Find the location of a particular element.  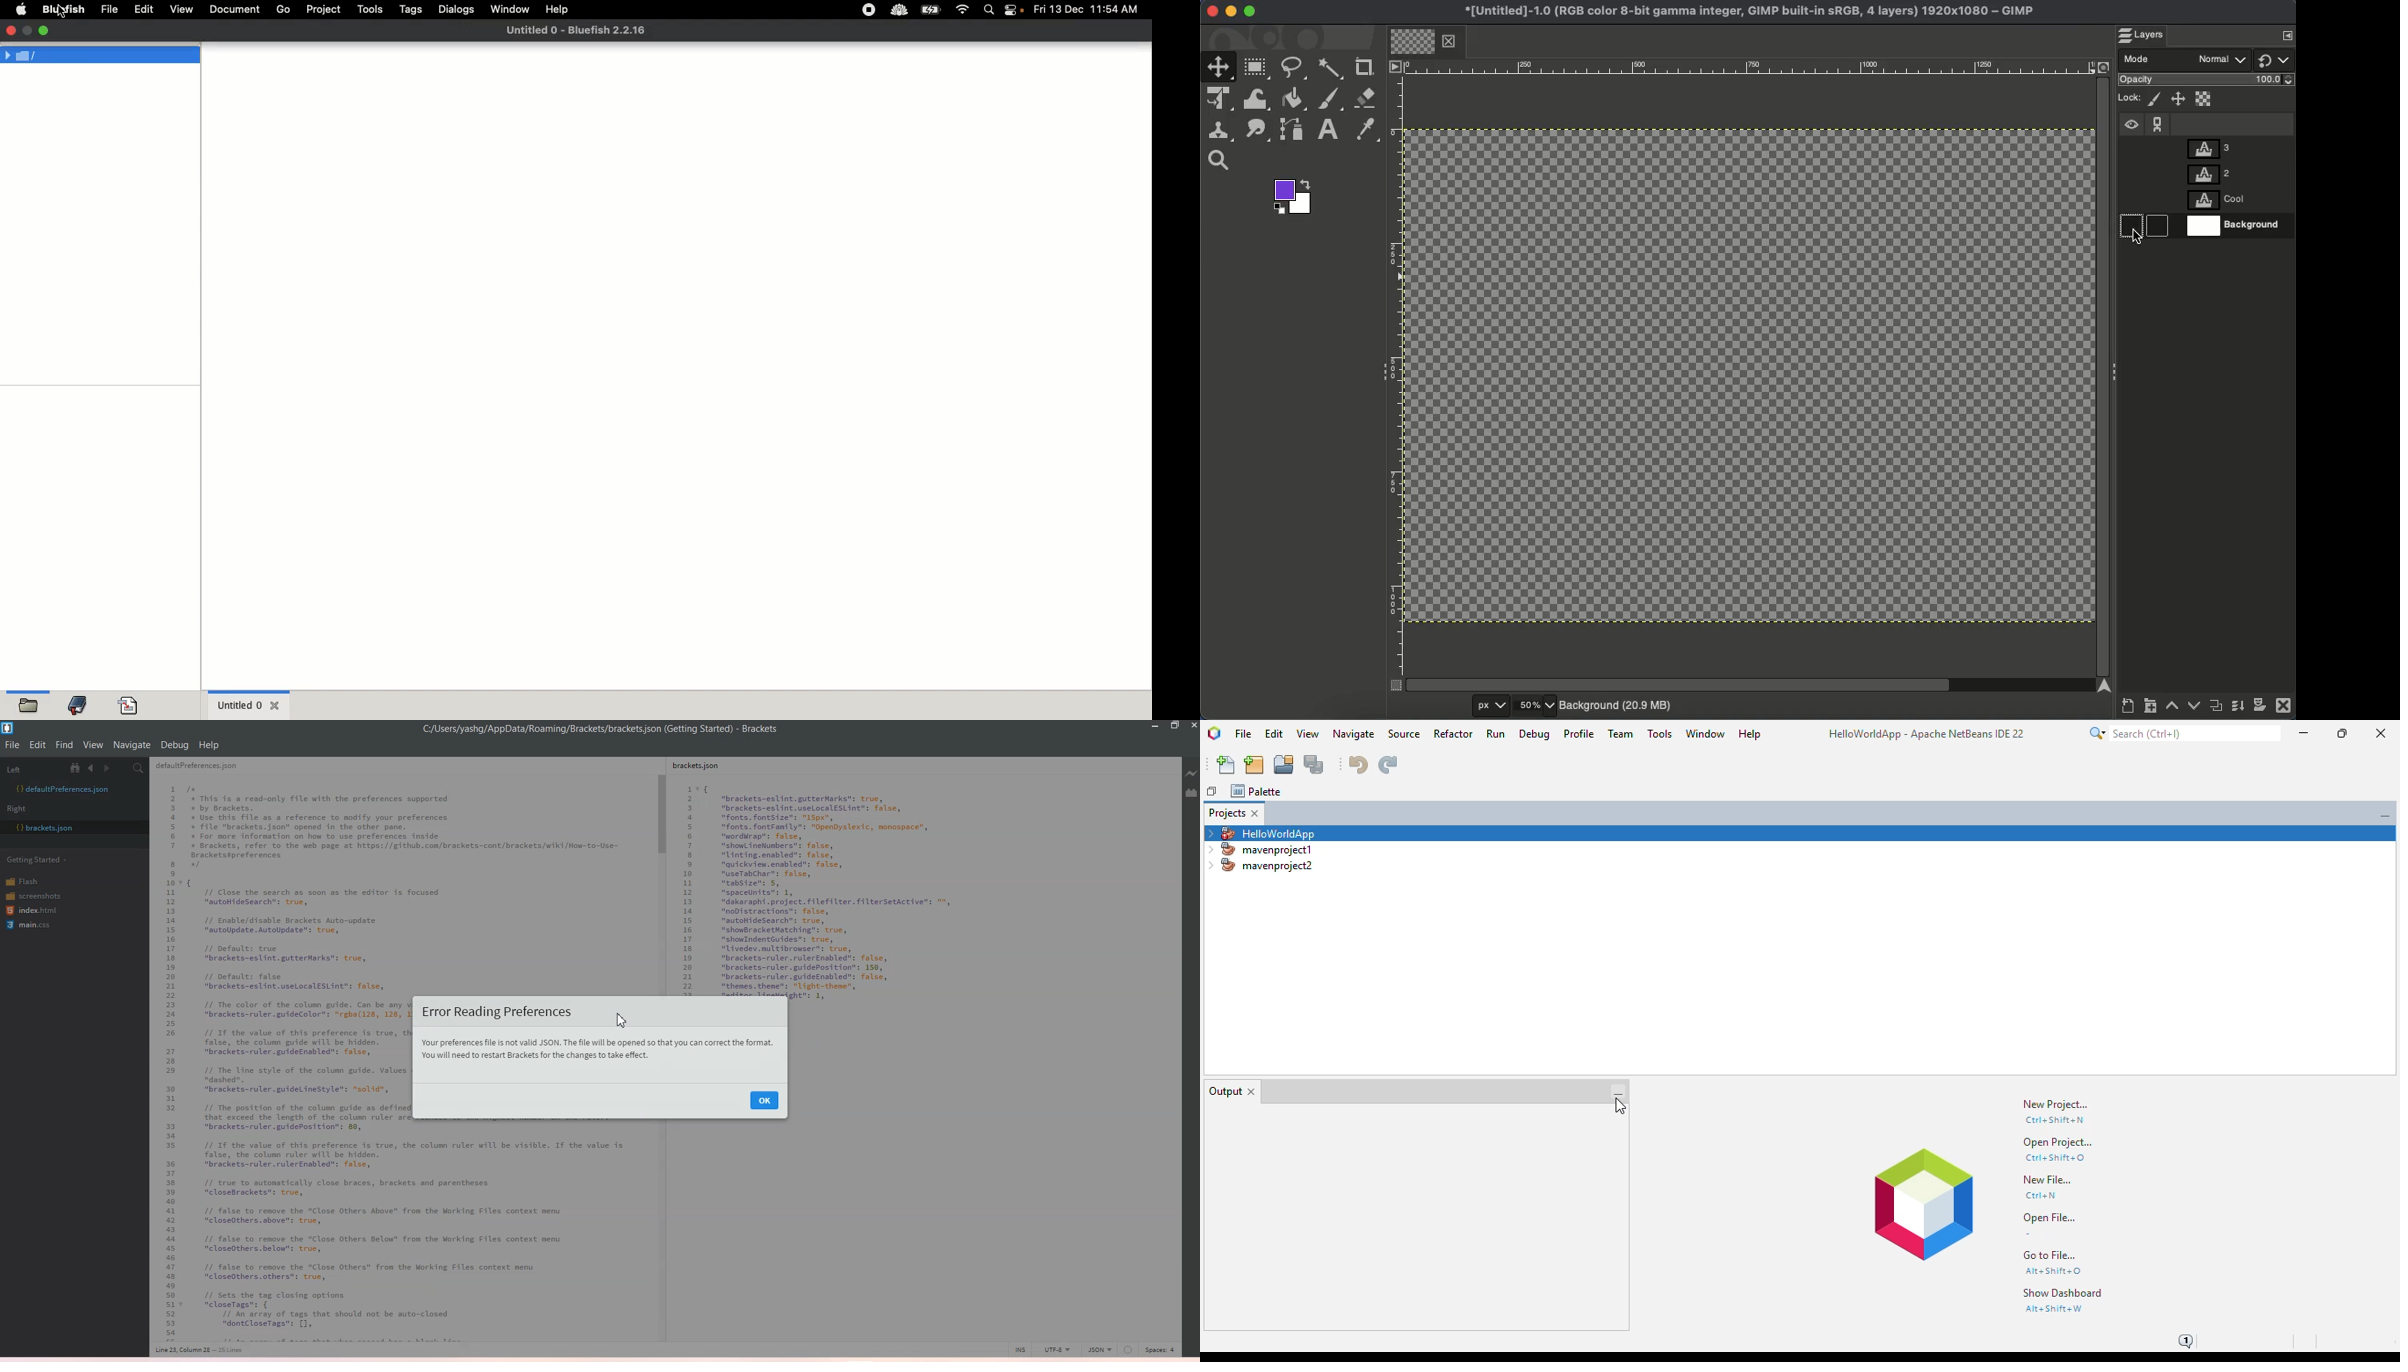

Navigate Backwards is located at coordinates (93, 768).